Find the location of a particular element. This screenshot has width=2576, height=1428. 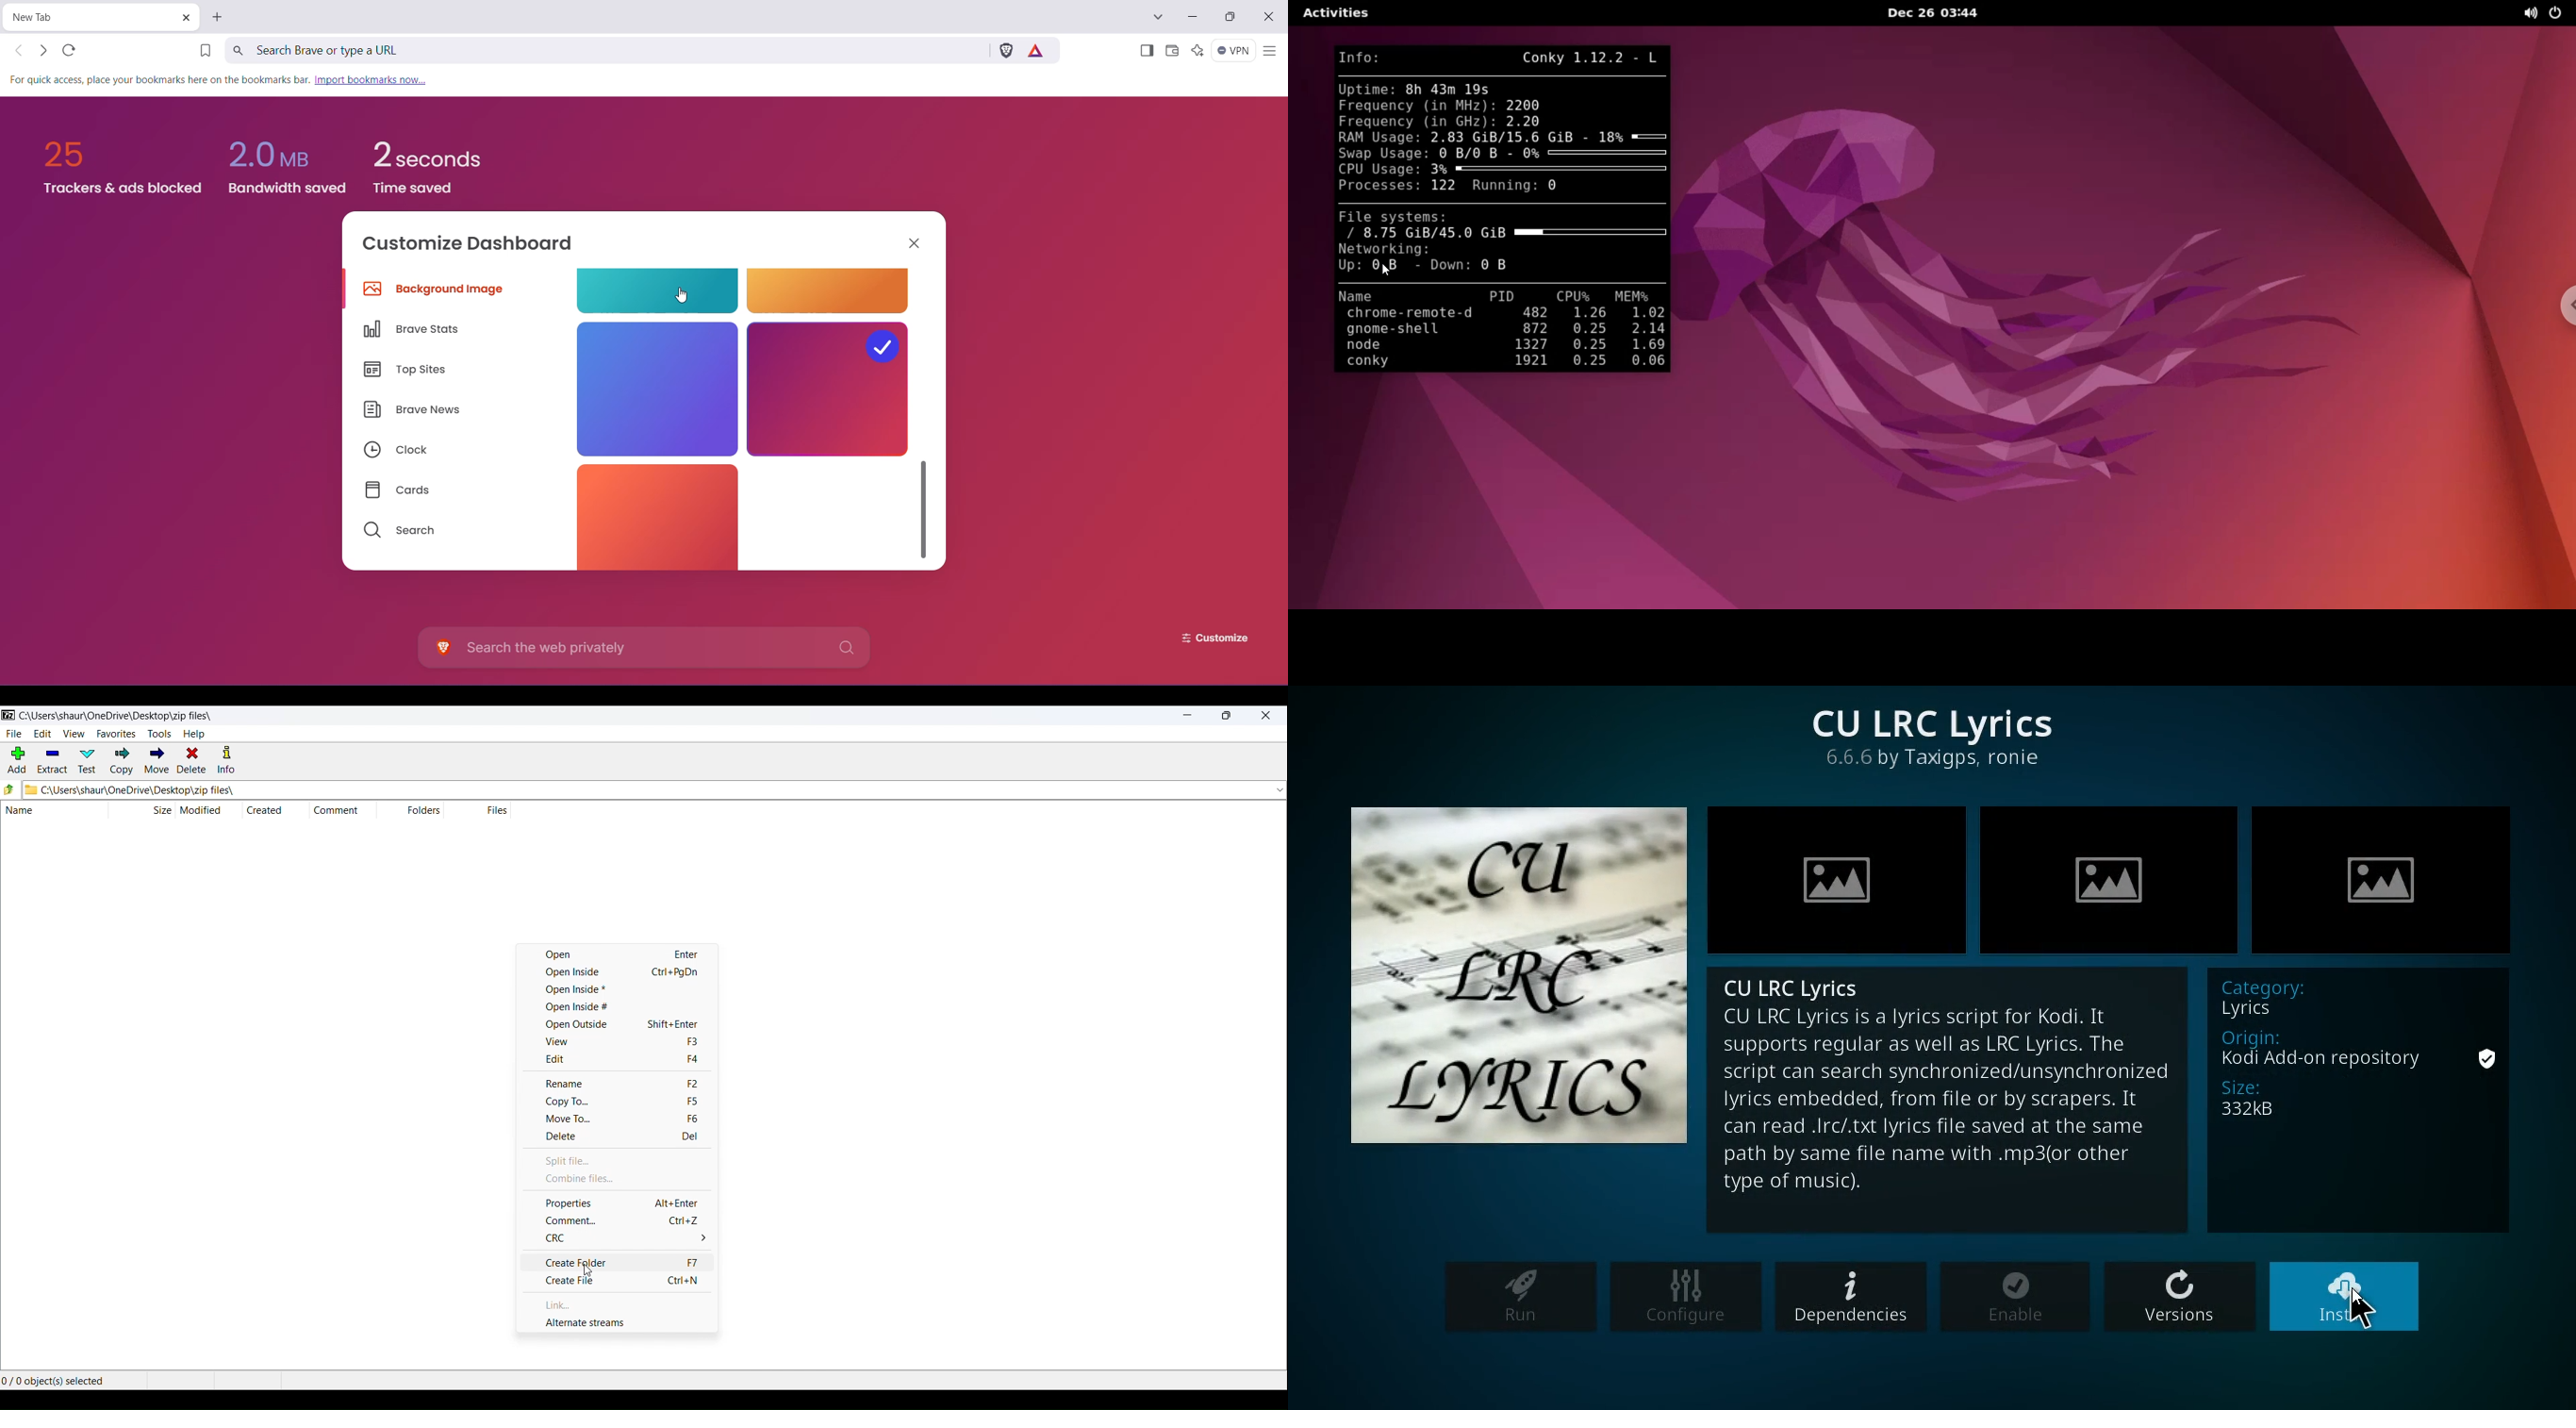

cursor is located at coordinates (590, 1270).